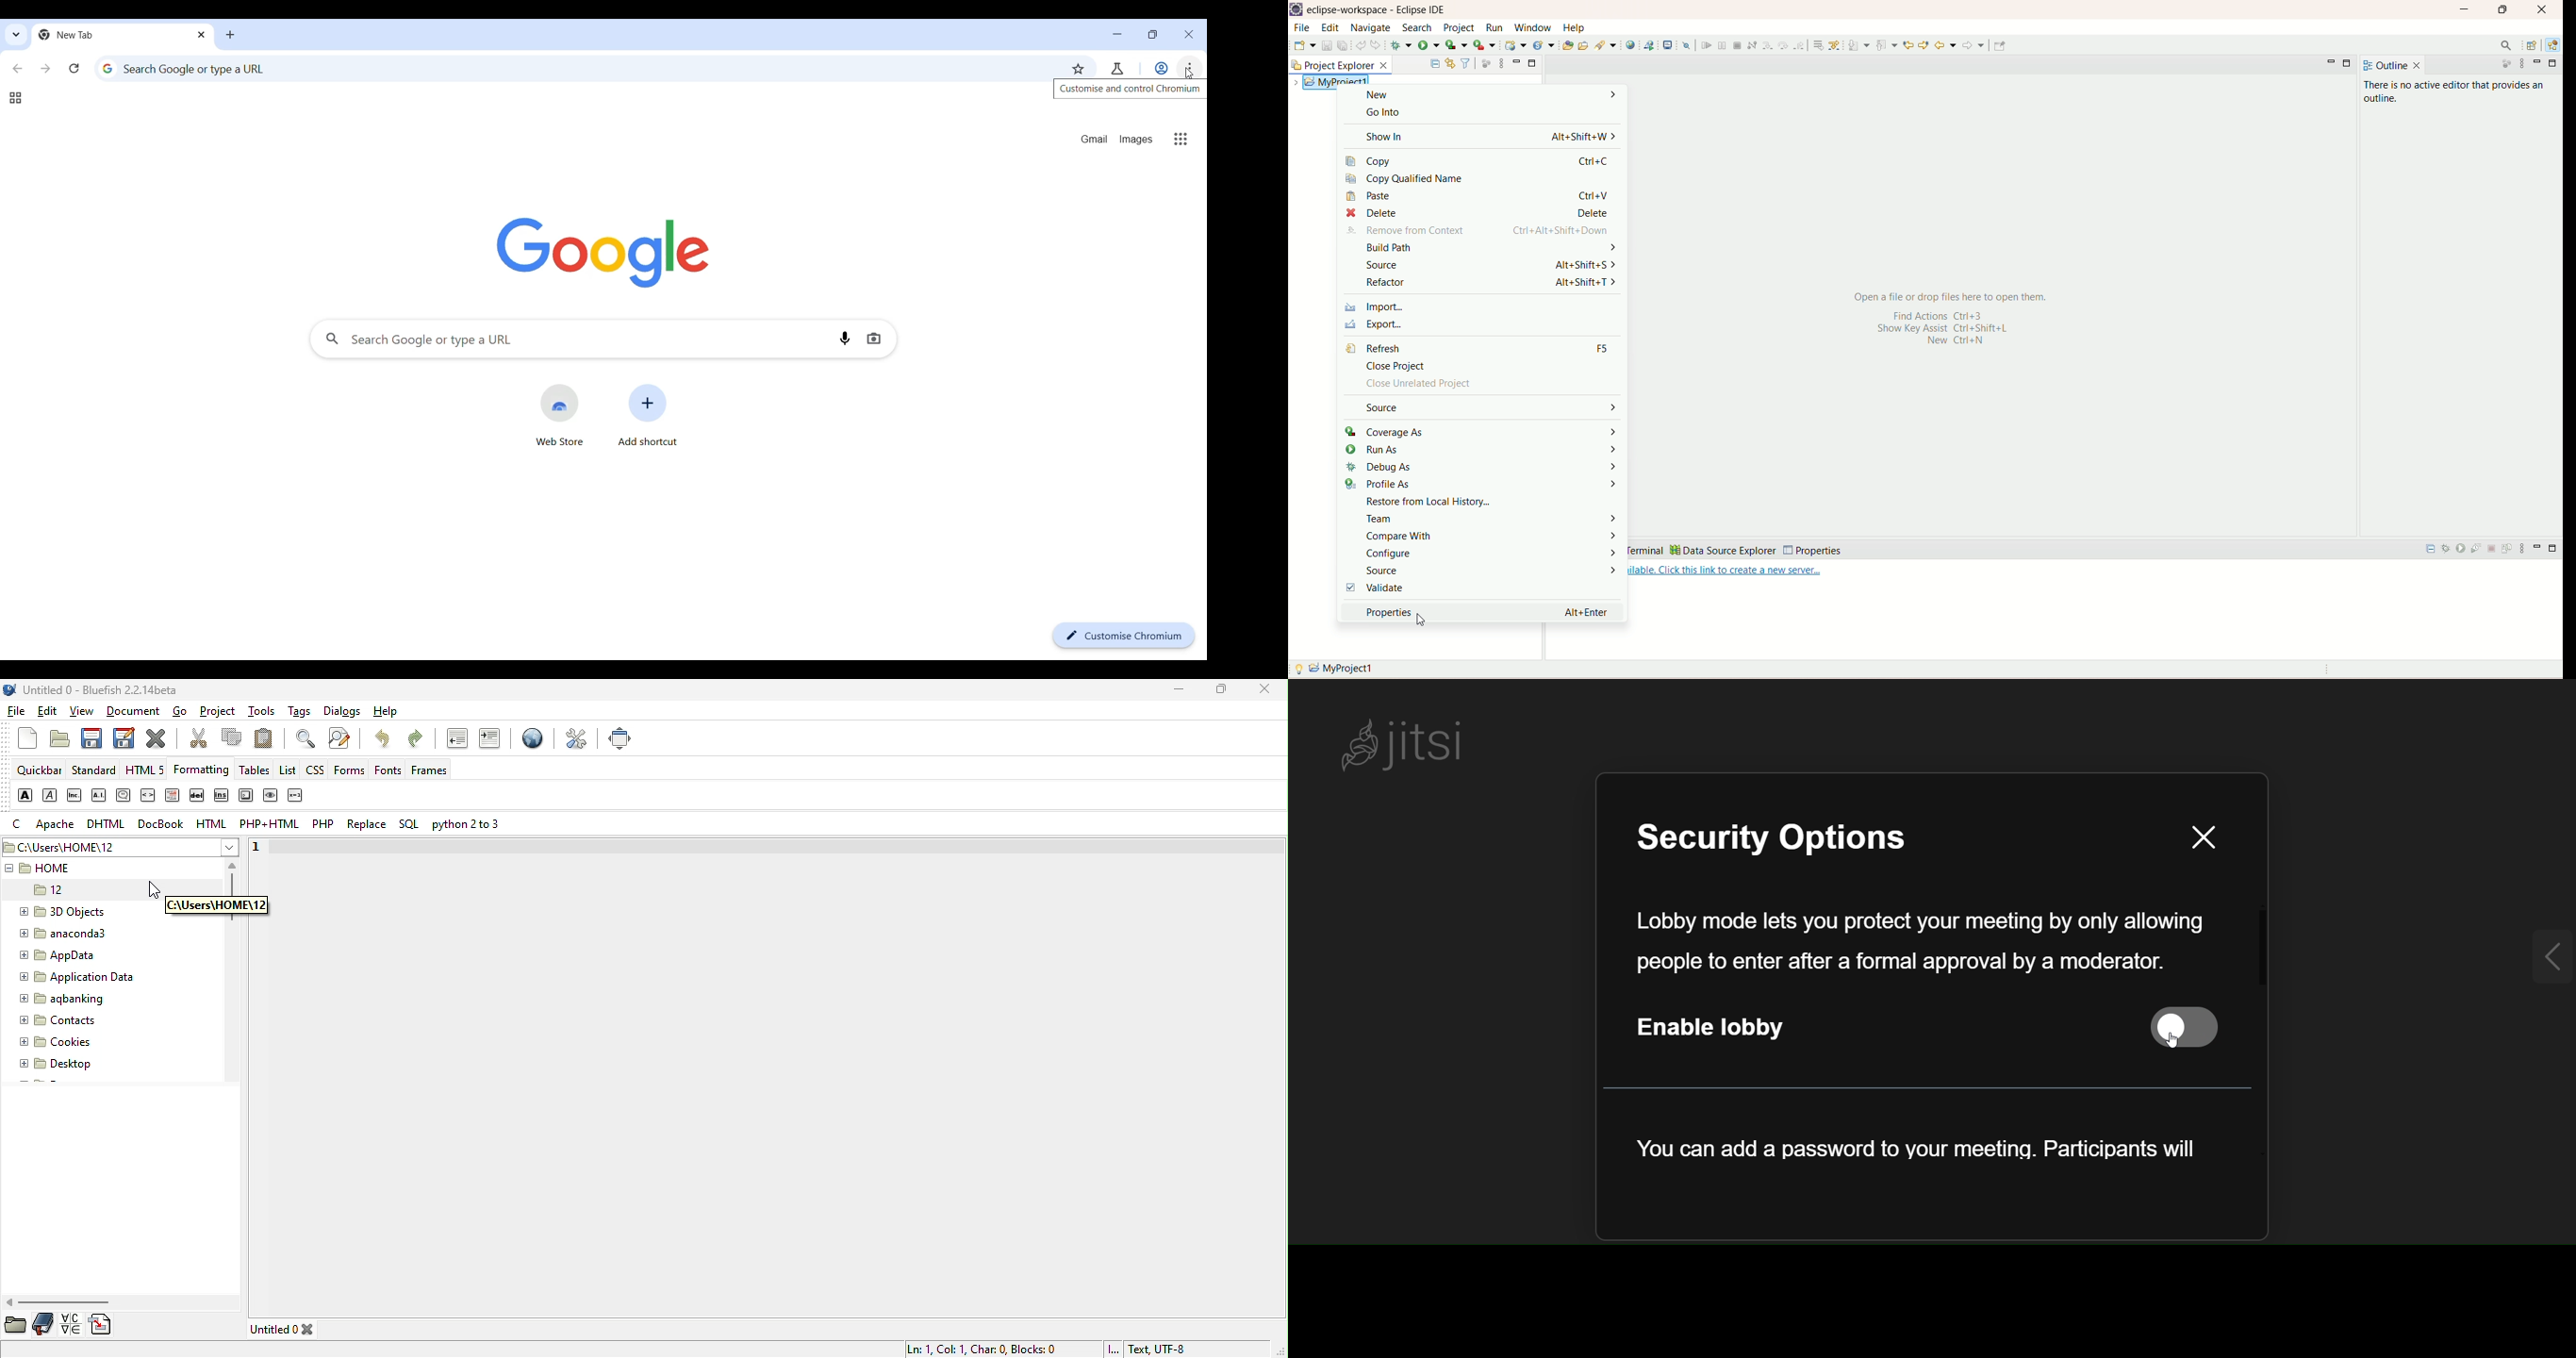 This screenshot has height=1372, width=2576. I want to click on validate, so click(1481, 588).